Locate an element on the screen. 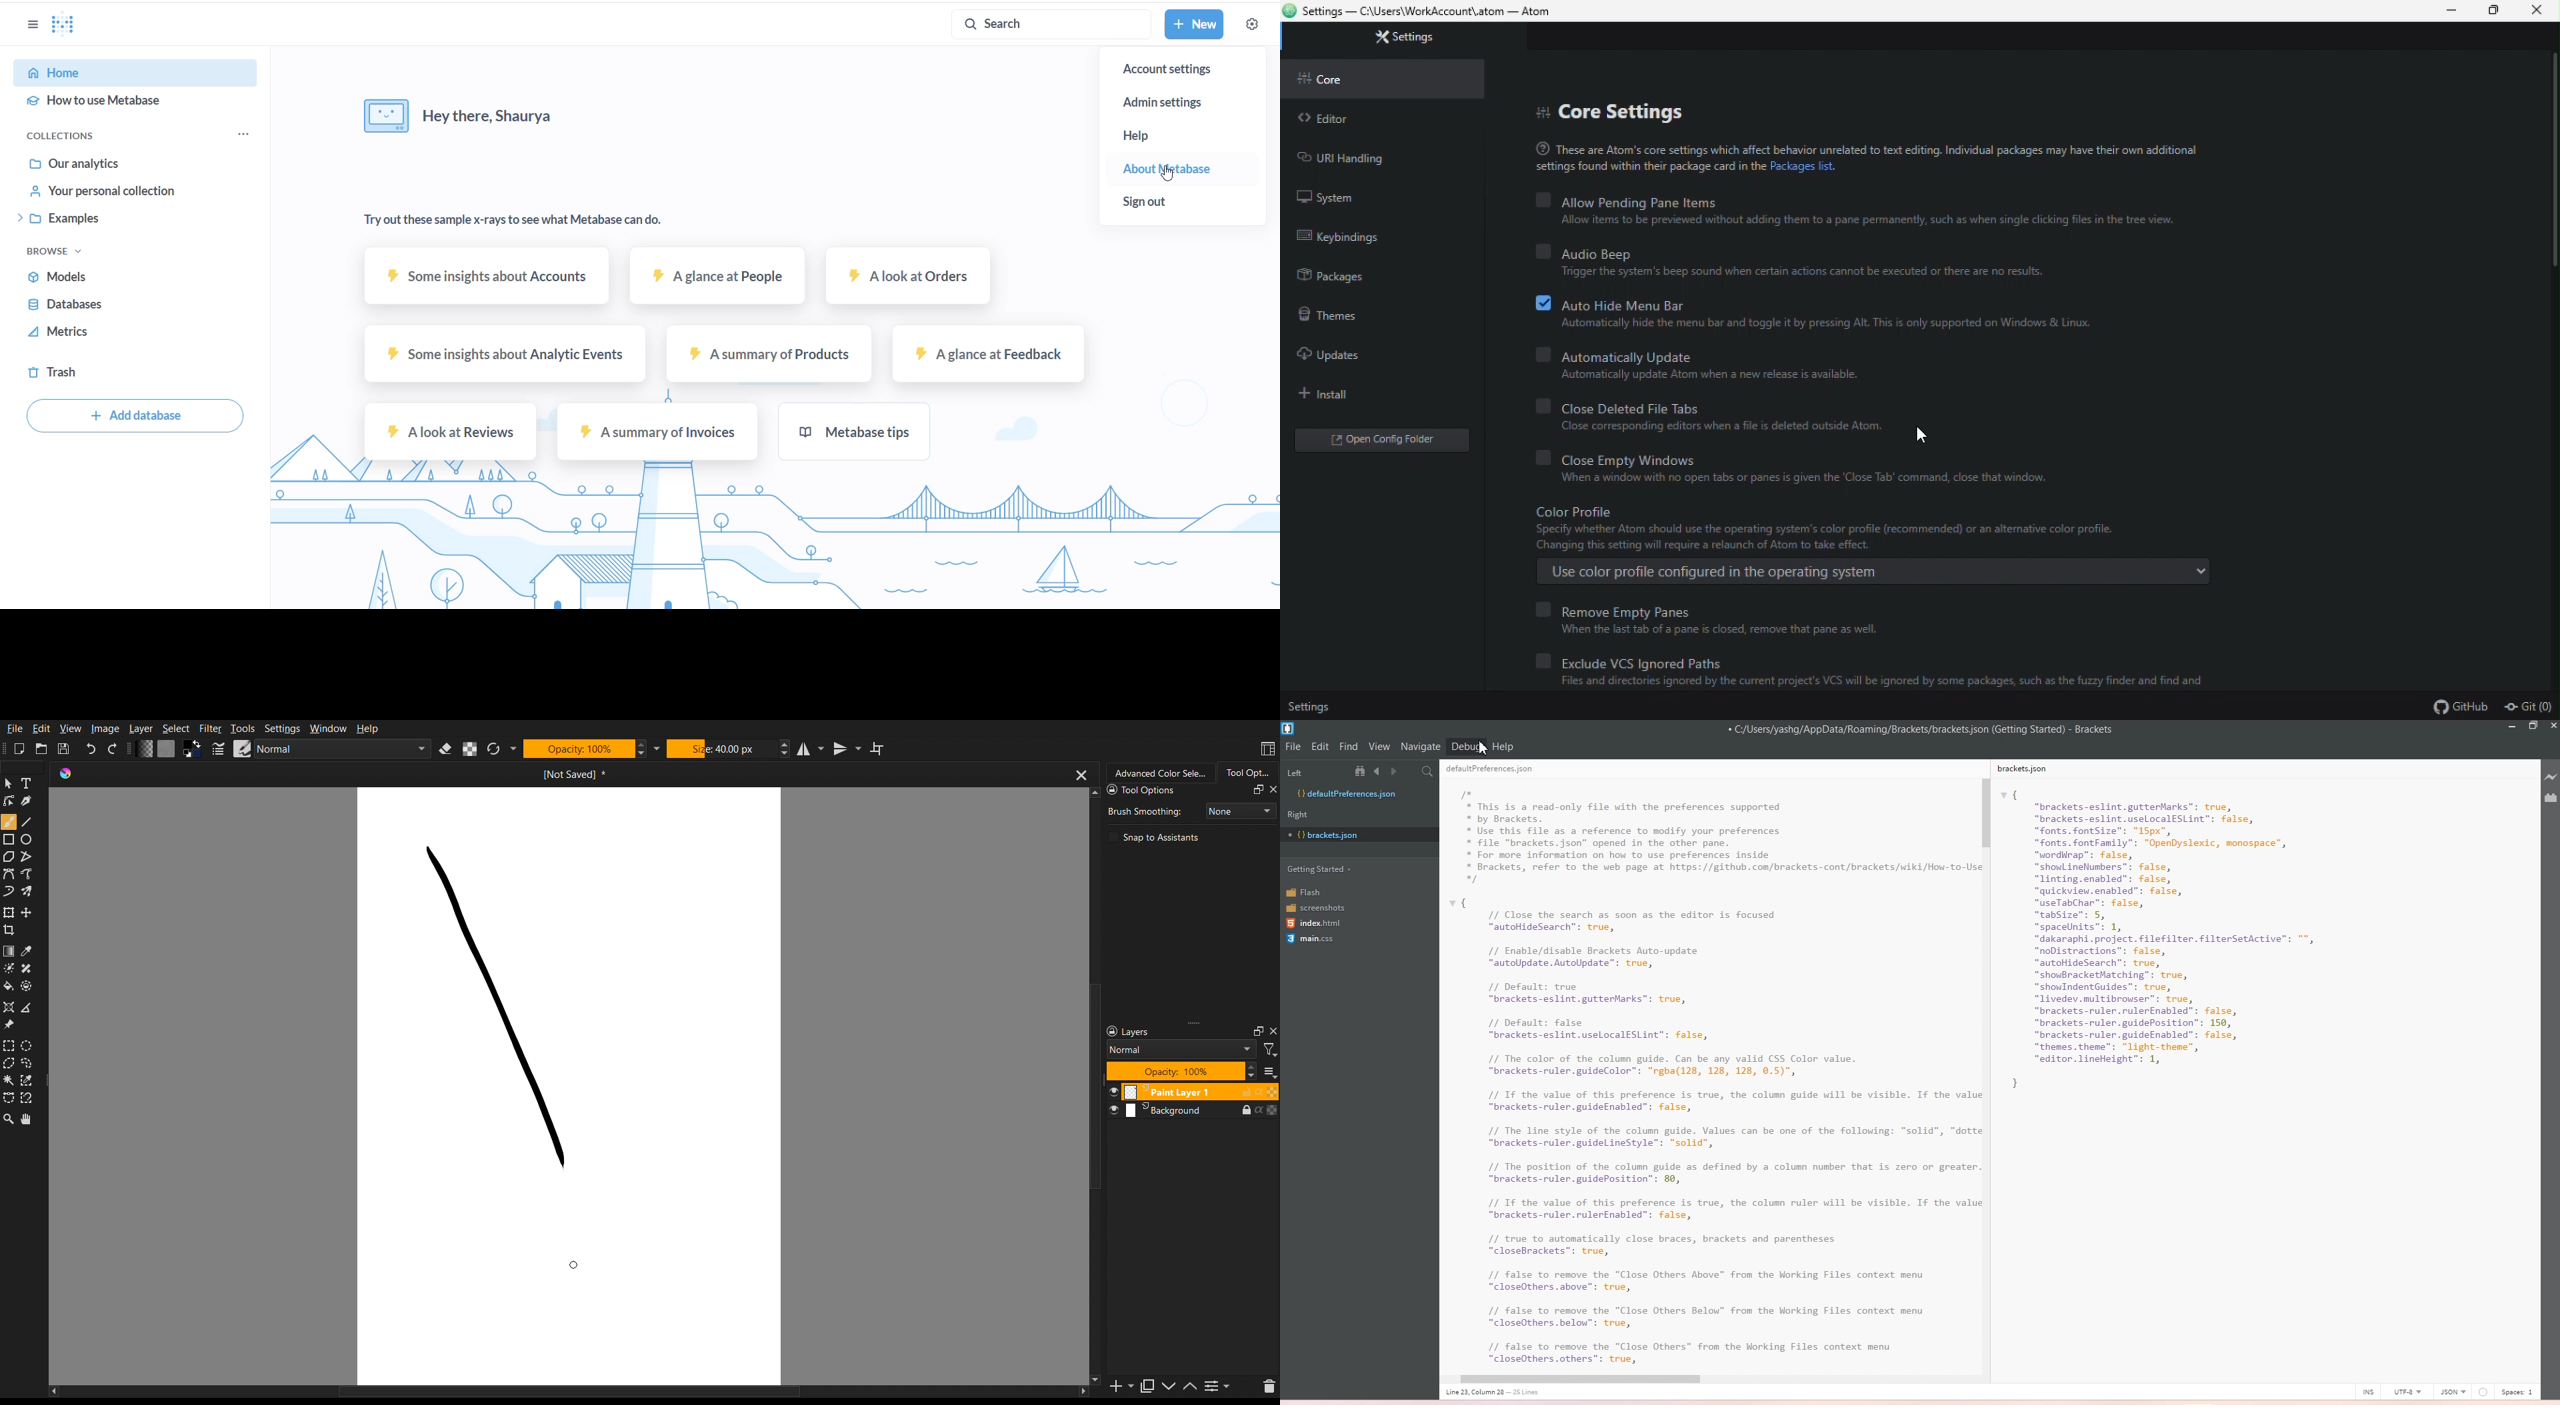 The height and width of the screenshot is (1428, 2576). brackets.json is located at coordinates (2029, 771).